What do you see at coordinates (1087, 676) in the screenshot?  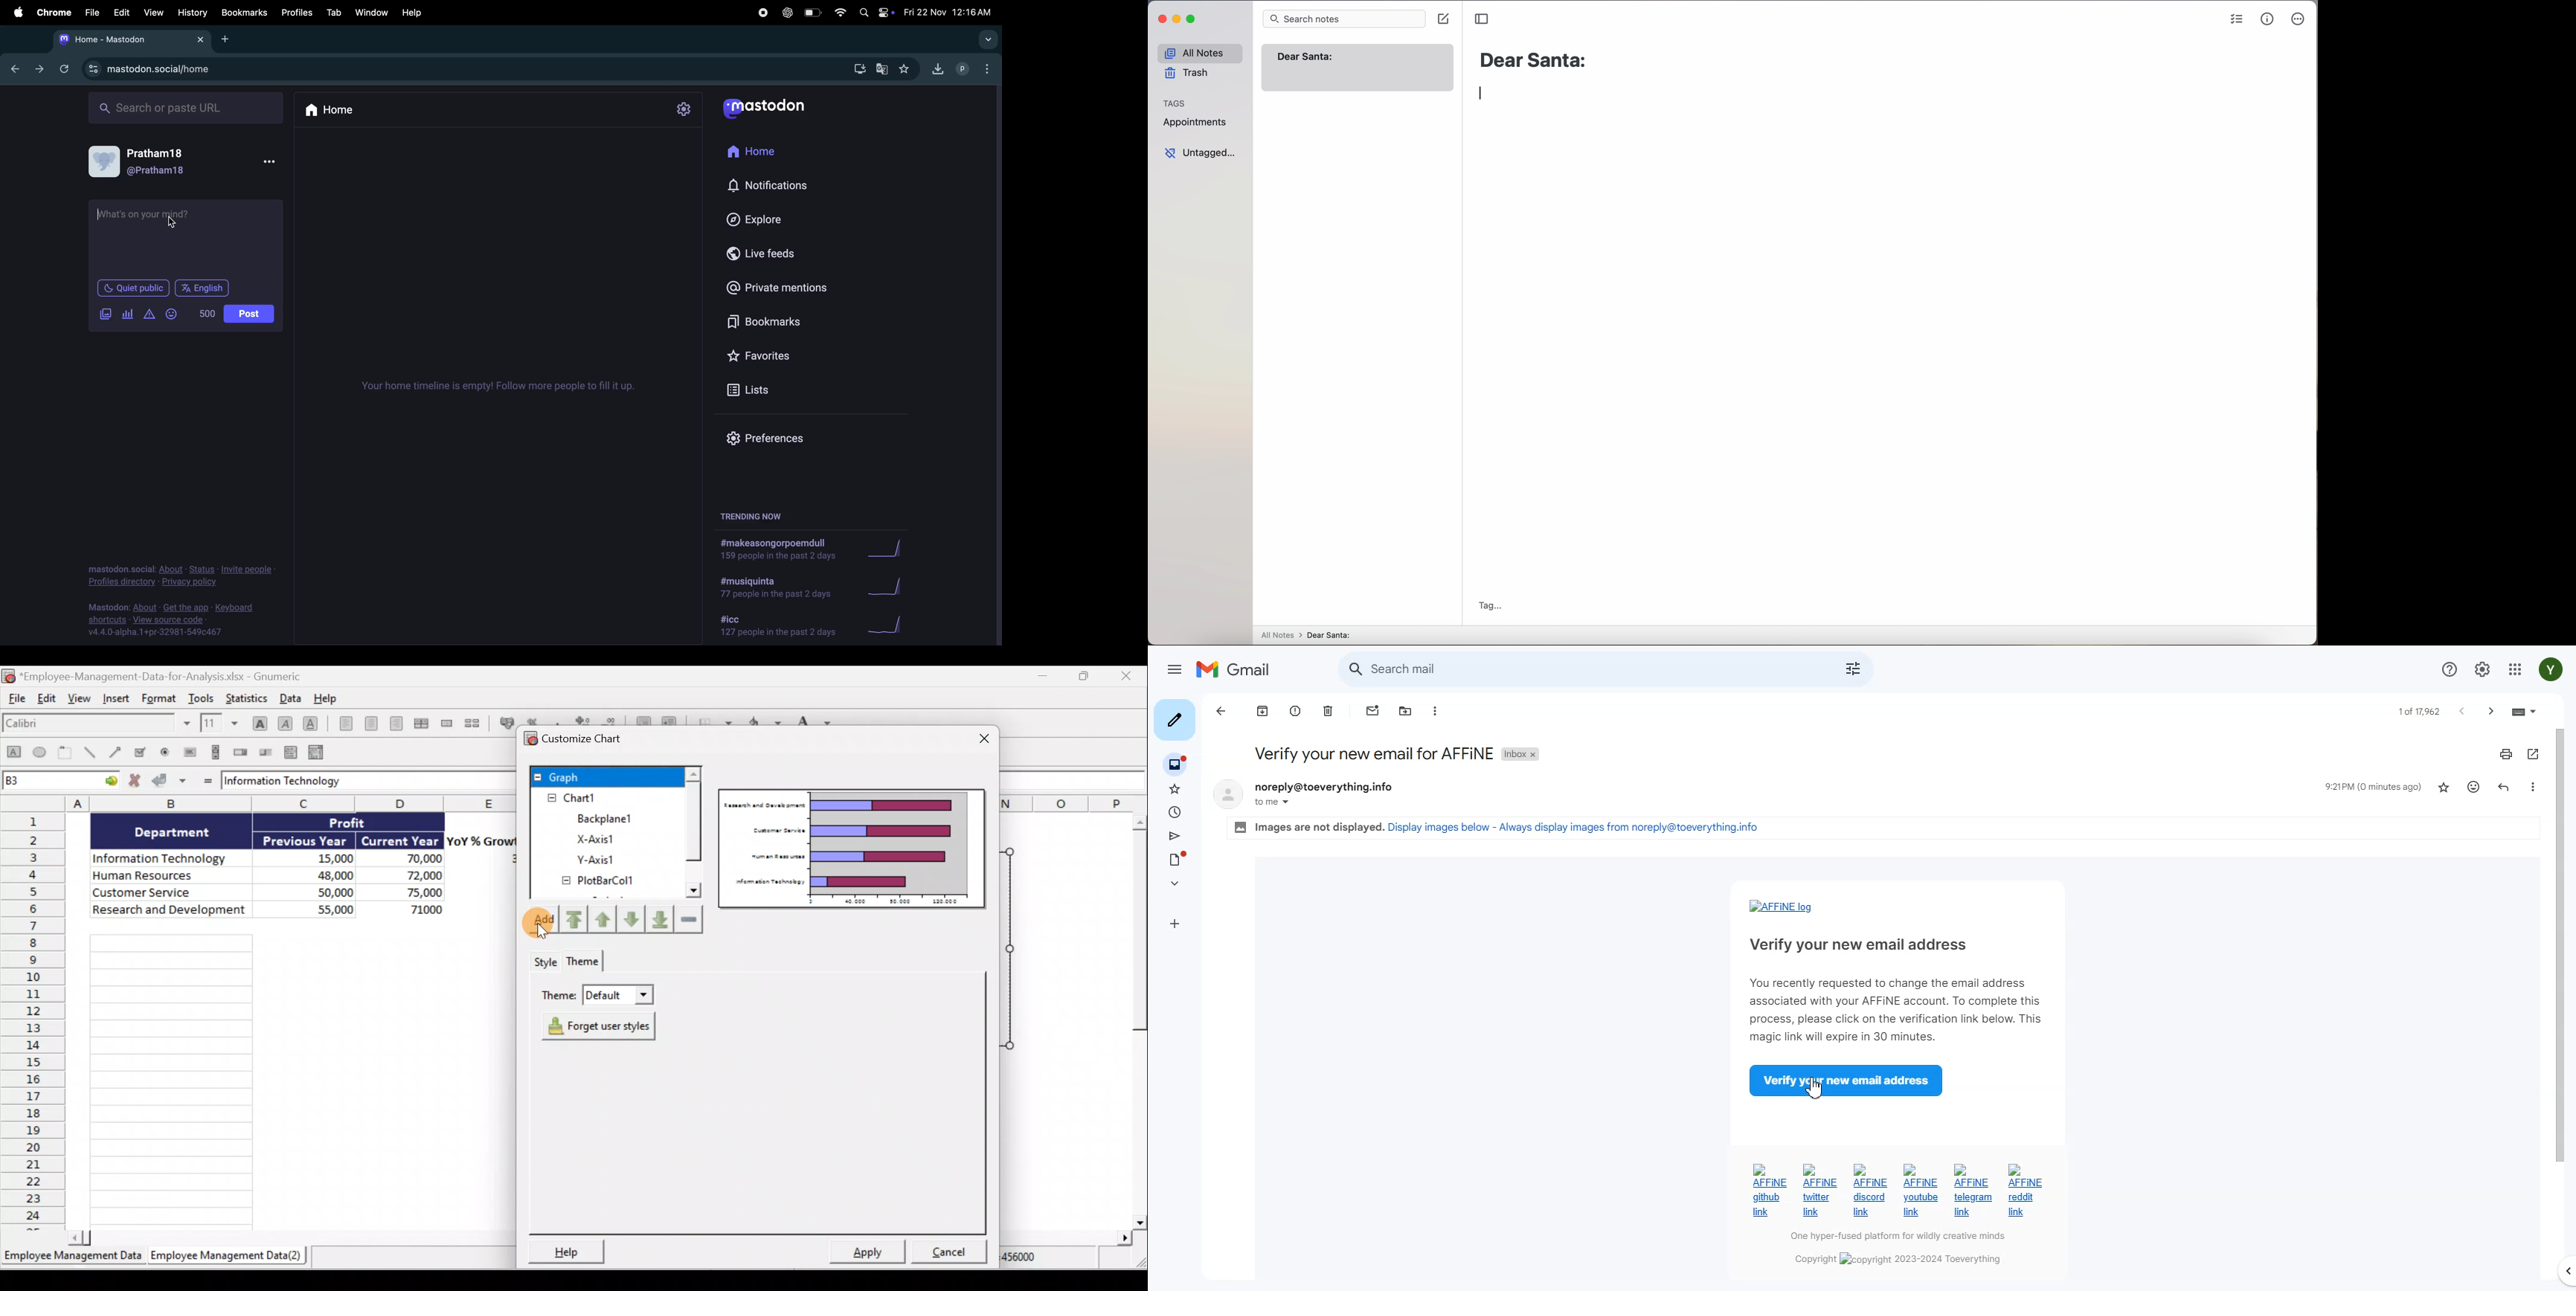 I see `Maximize` at bounding box center [1087, 676].